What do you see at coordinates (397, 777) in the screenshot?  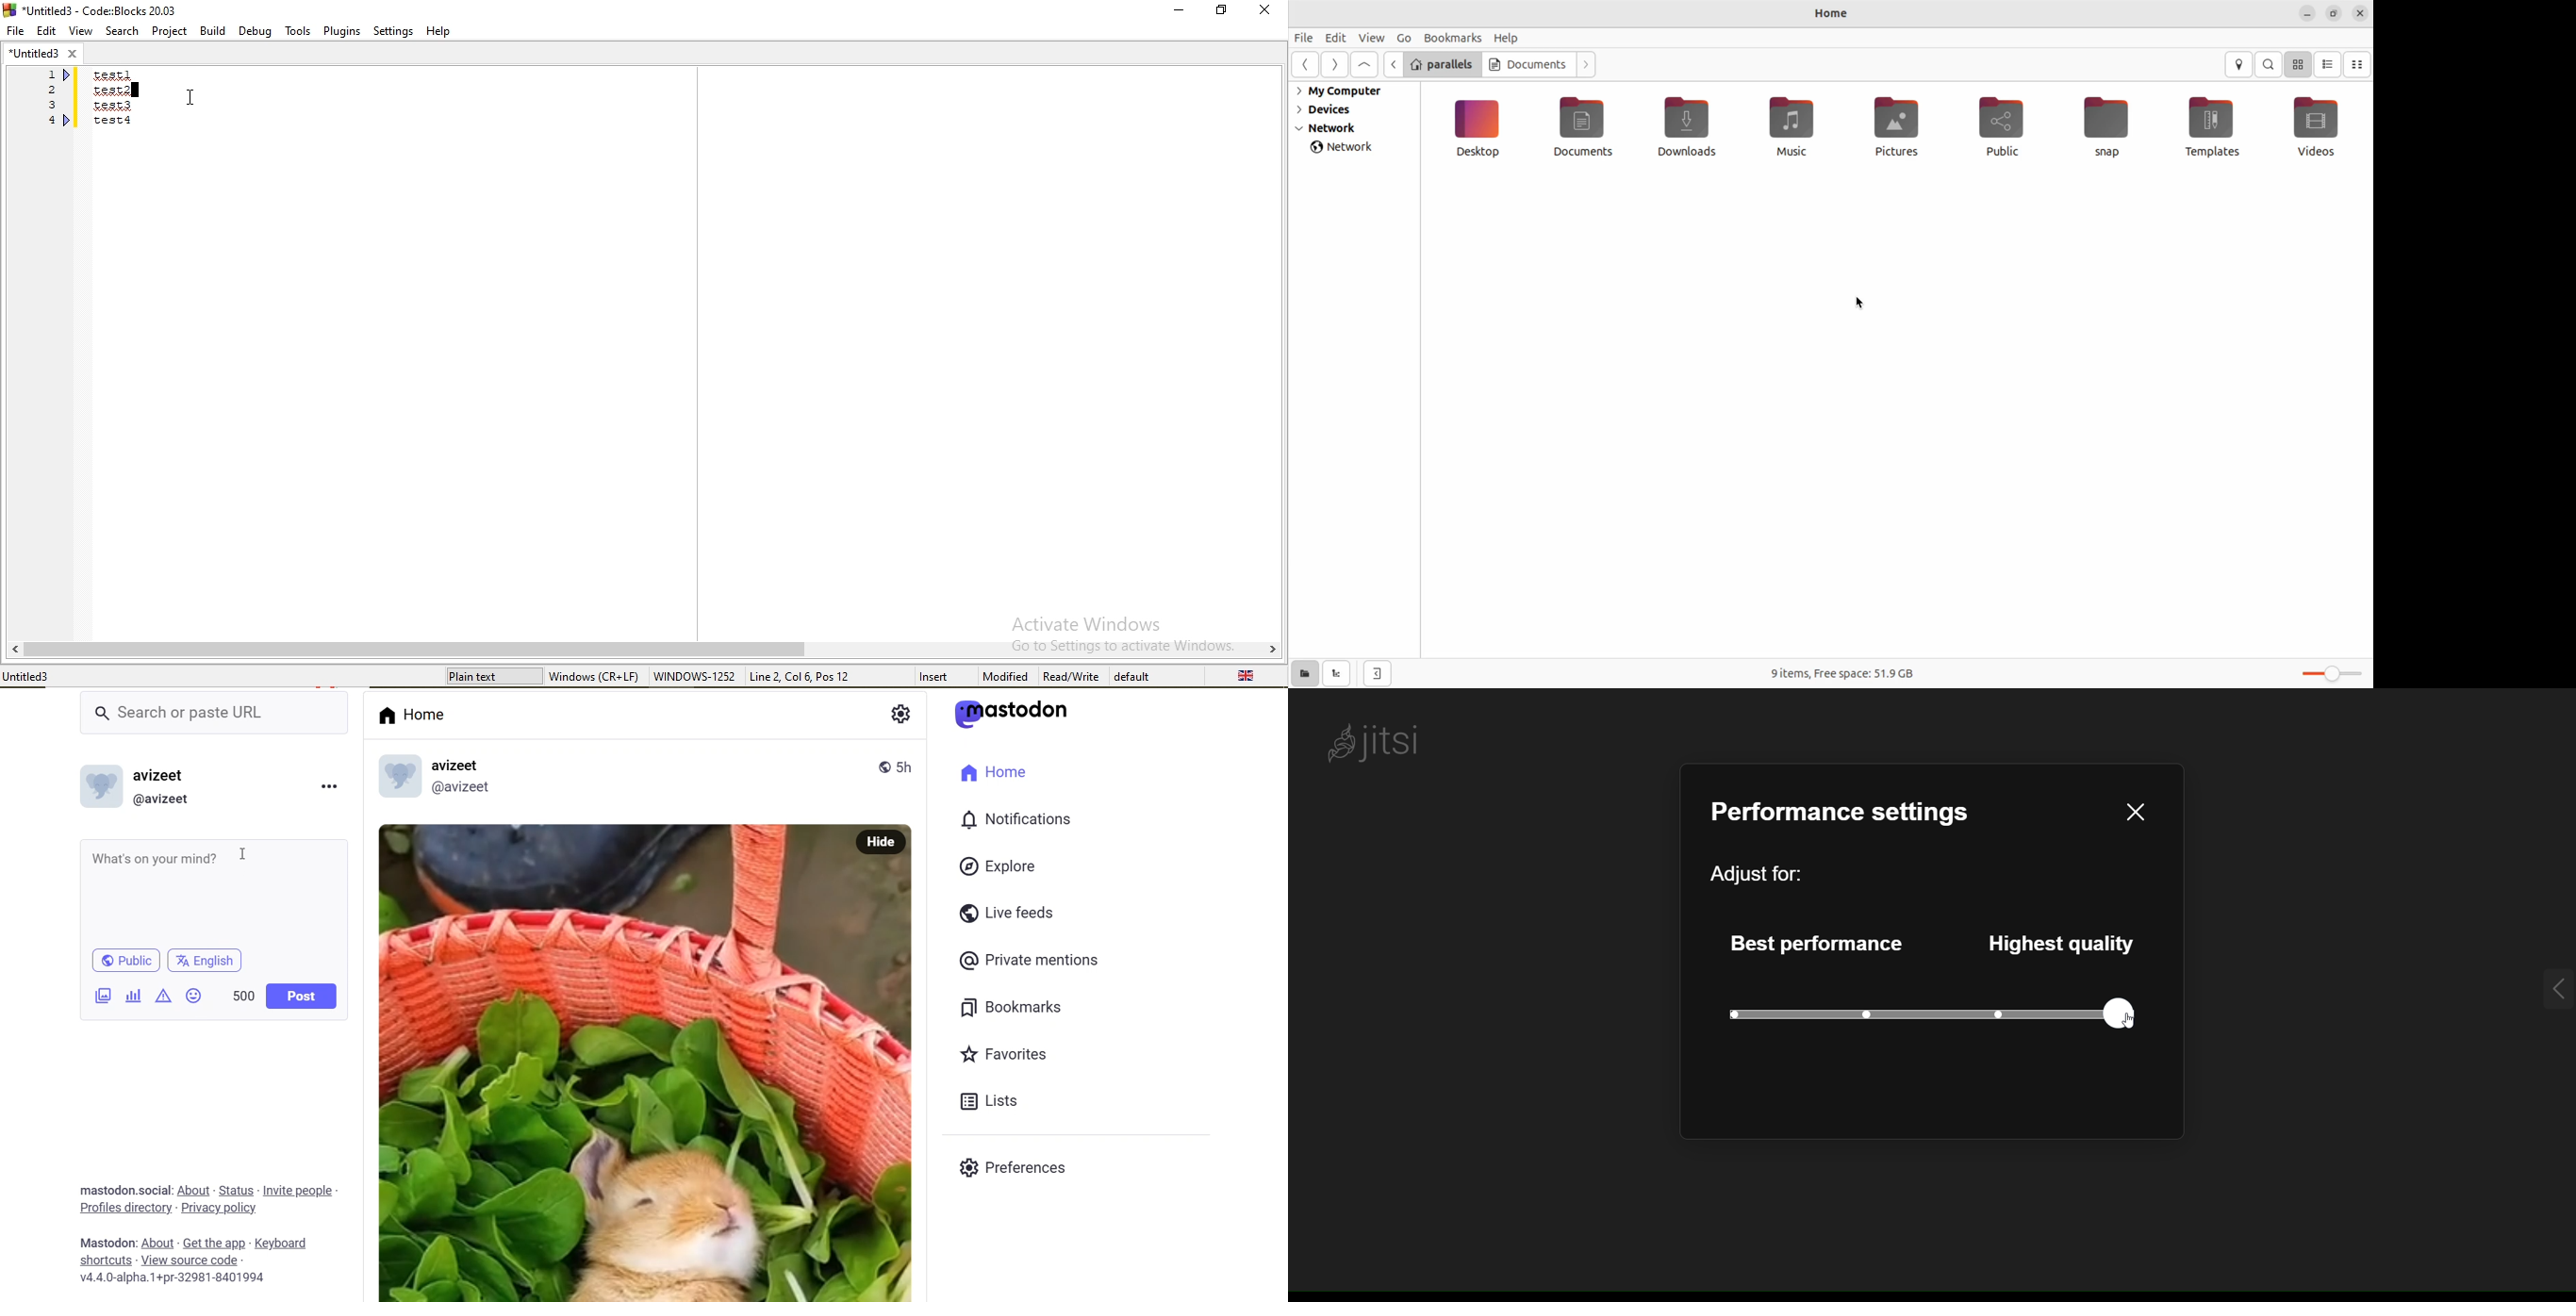 I see `display picture` at bounding box center [397, 777].